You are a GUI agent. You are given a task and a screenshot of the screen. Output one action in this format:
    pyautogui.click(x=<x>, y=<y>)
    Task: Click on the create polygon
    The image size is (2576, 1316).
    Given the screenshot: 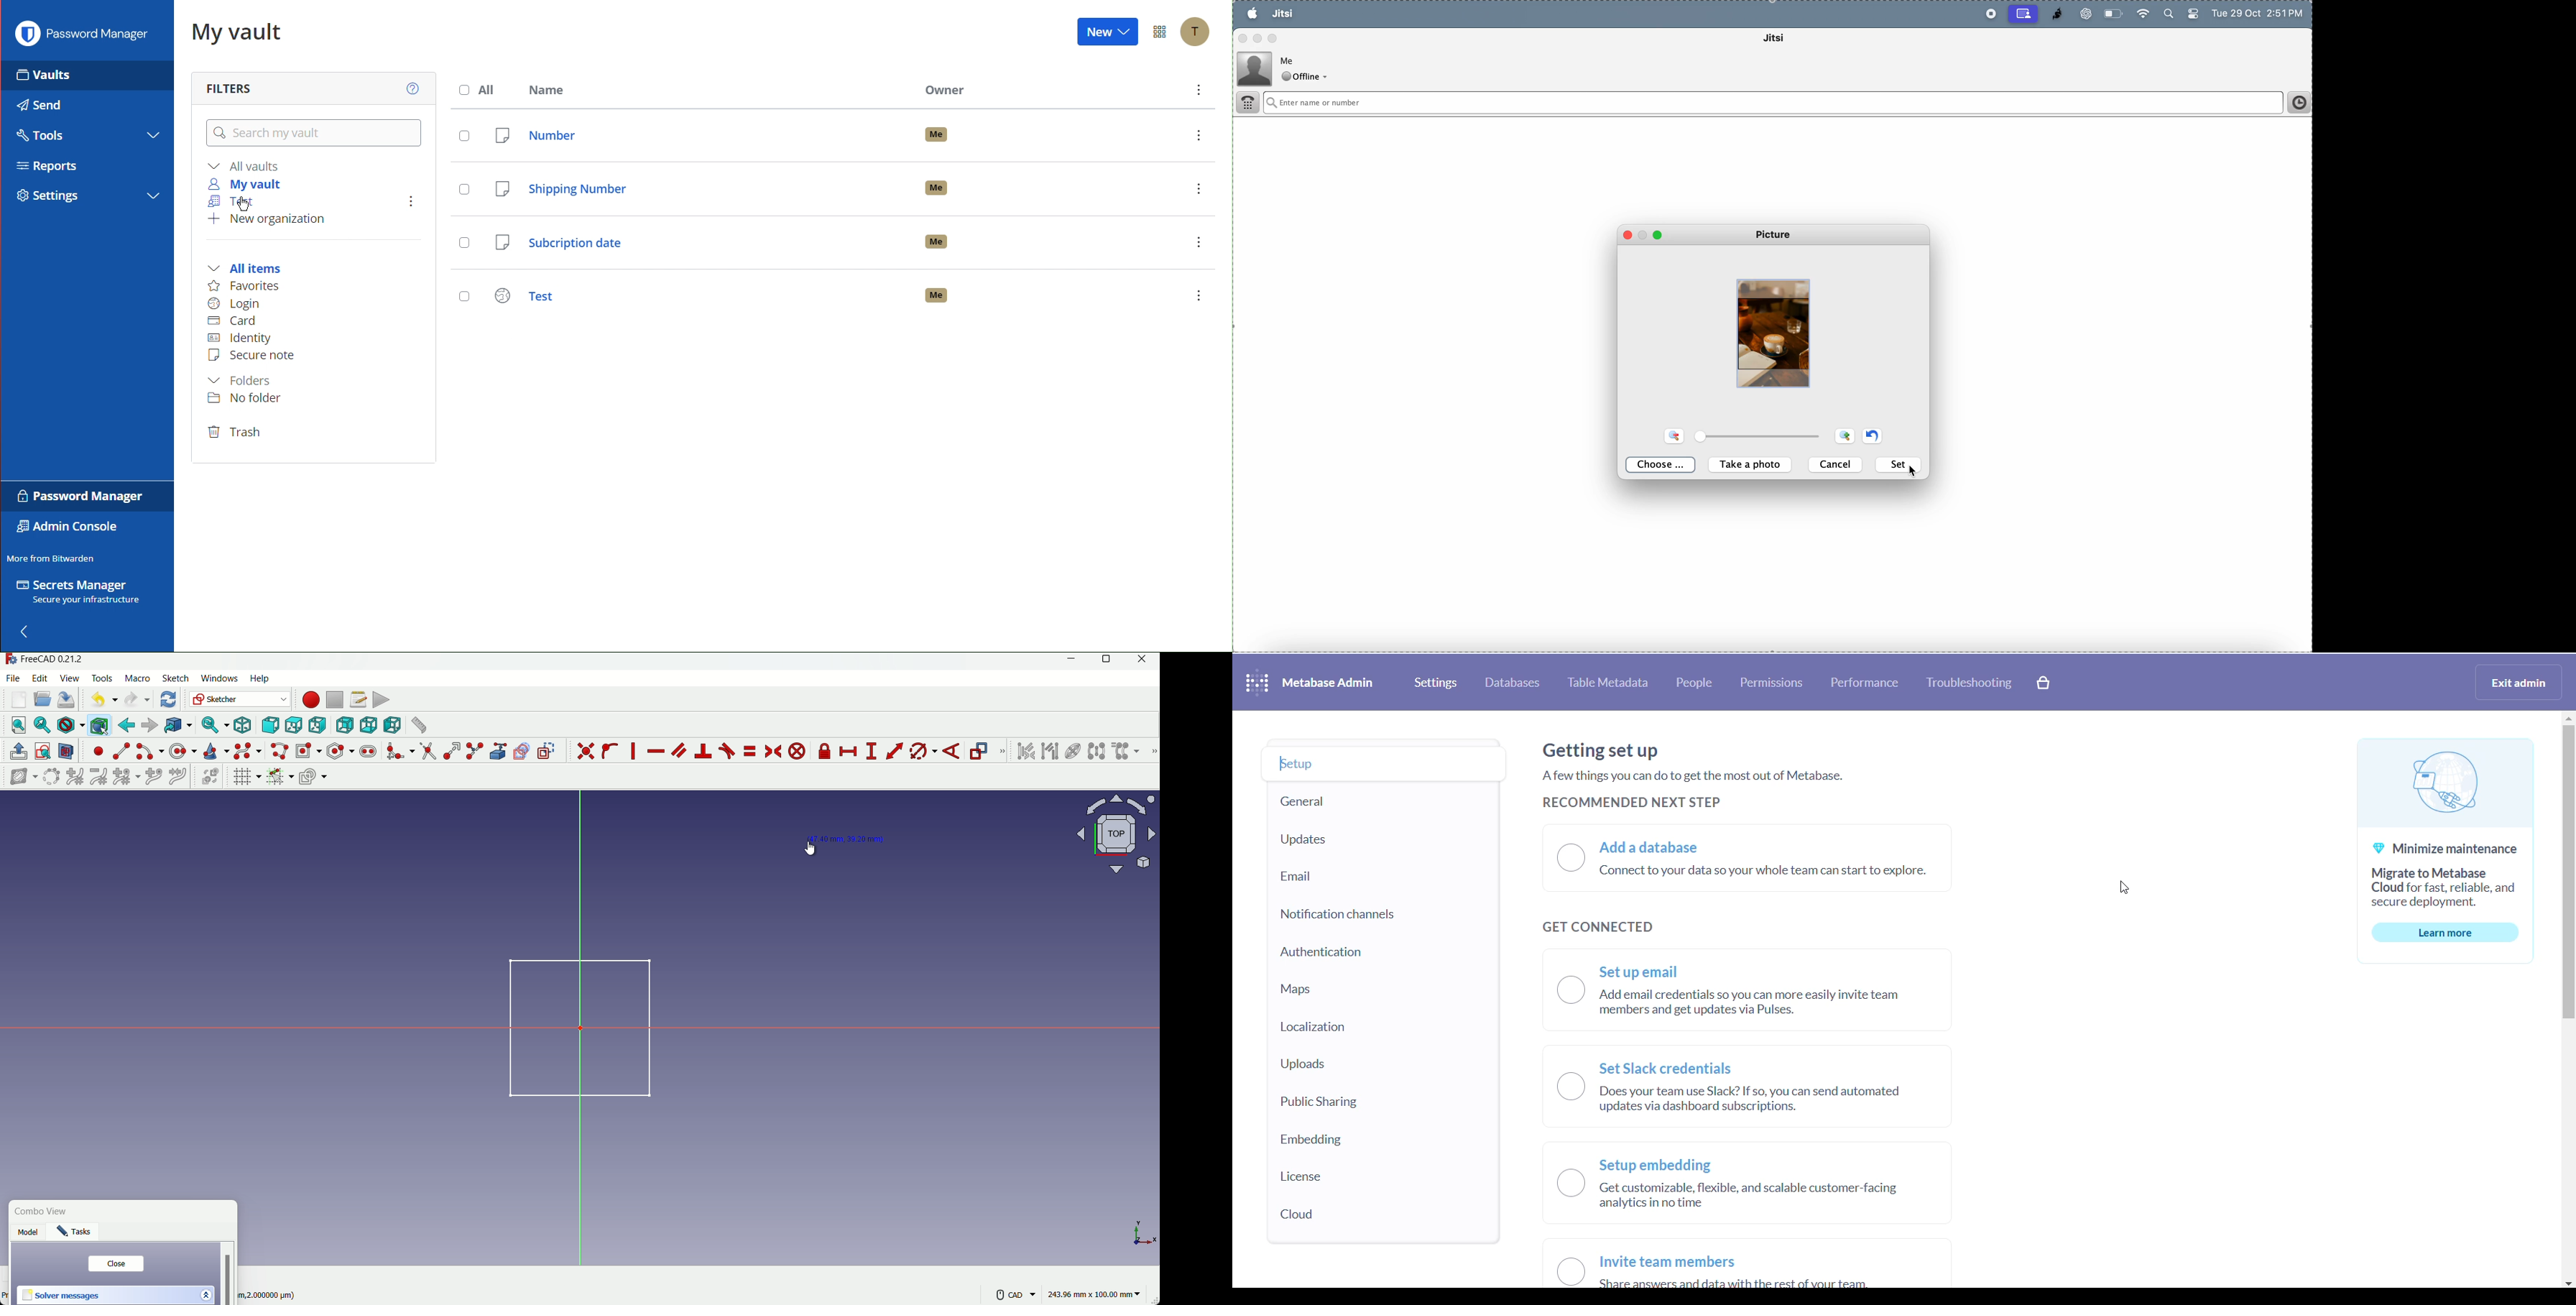 What is the action you would take?
    pyautogui.click(x=341, y=750)
    